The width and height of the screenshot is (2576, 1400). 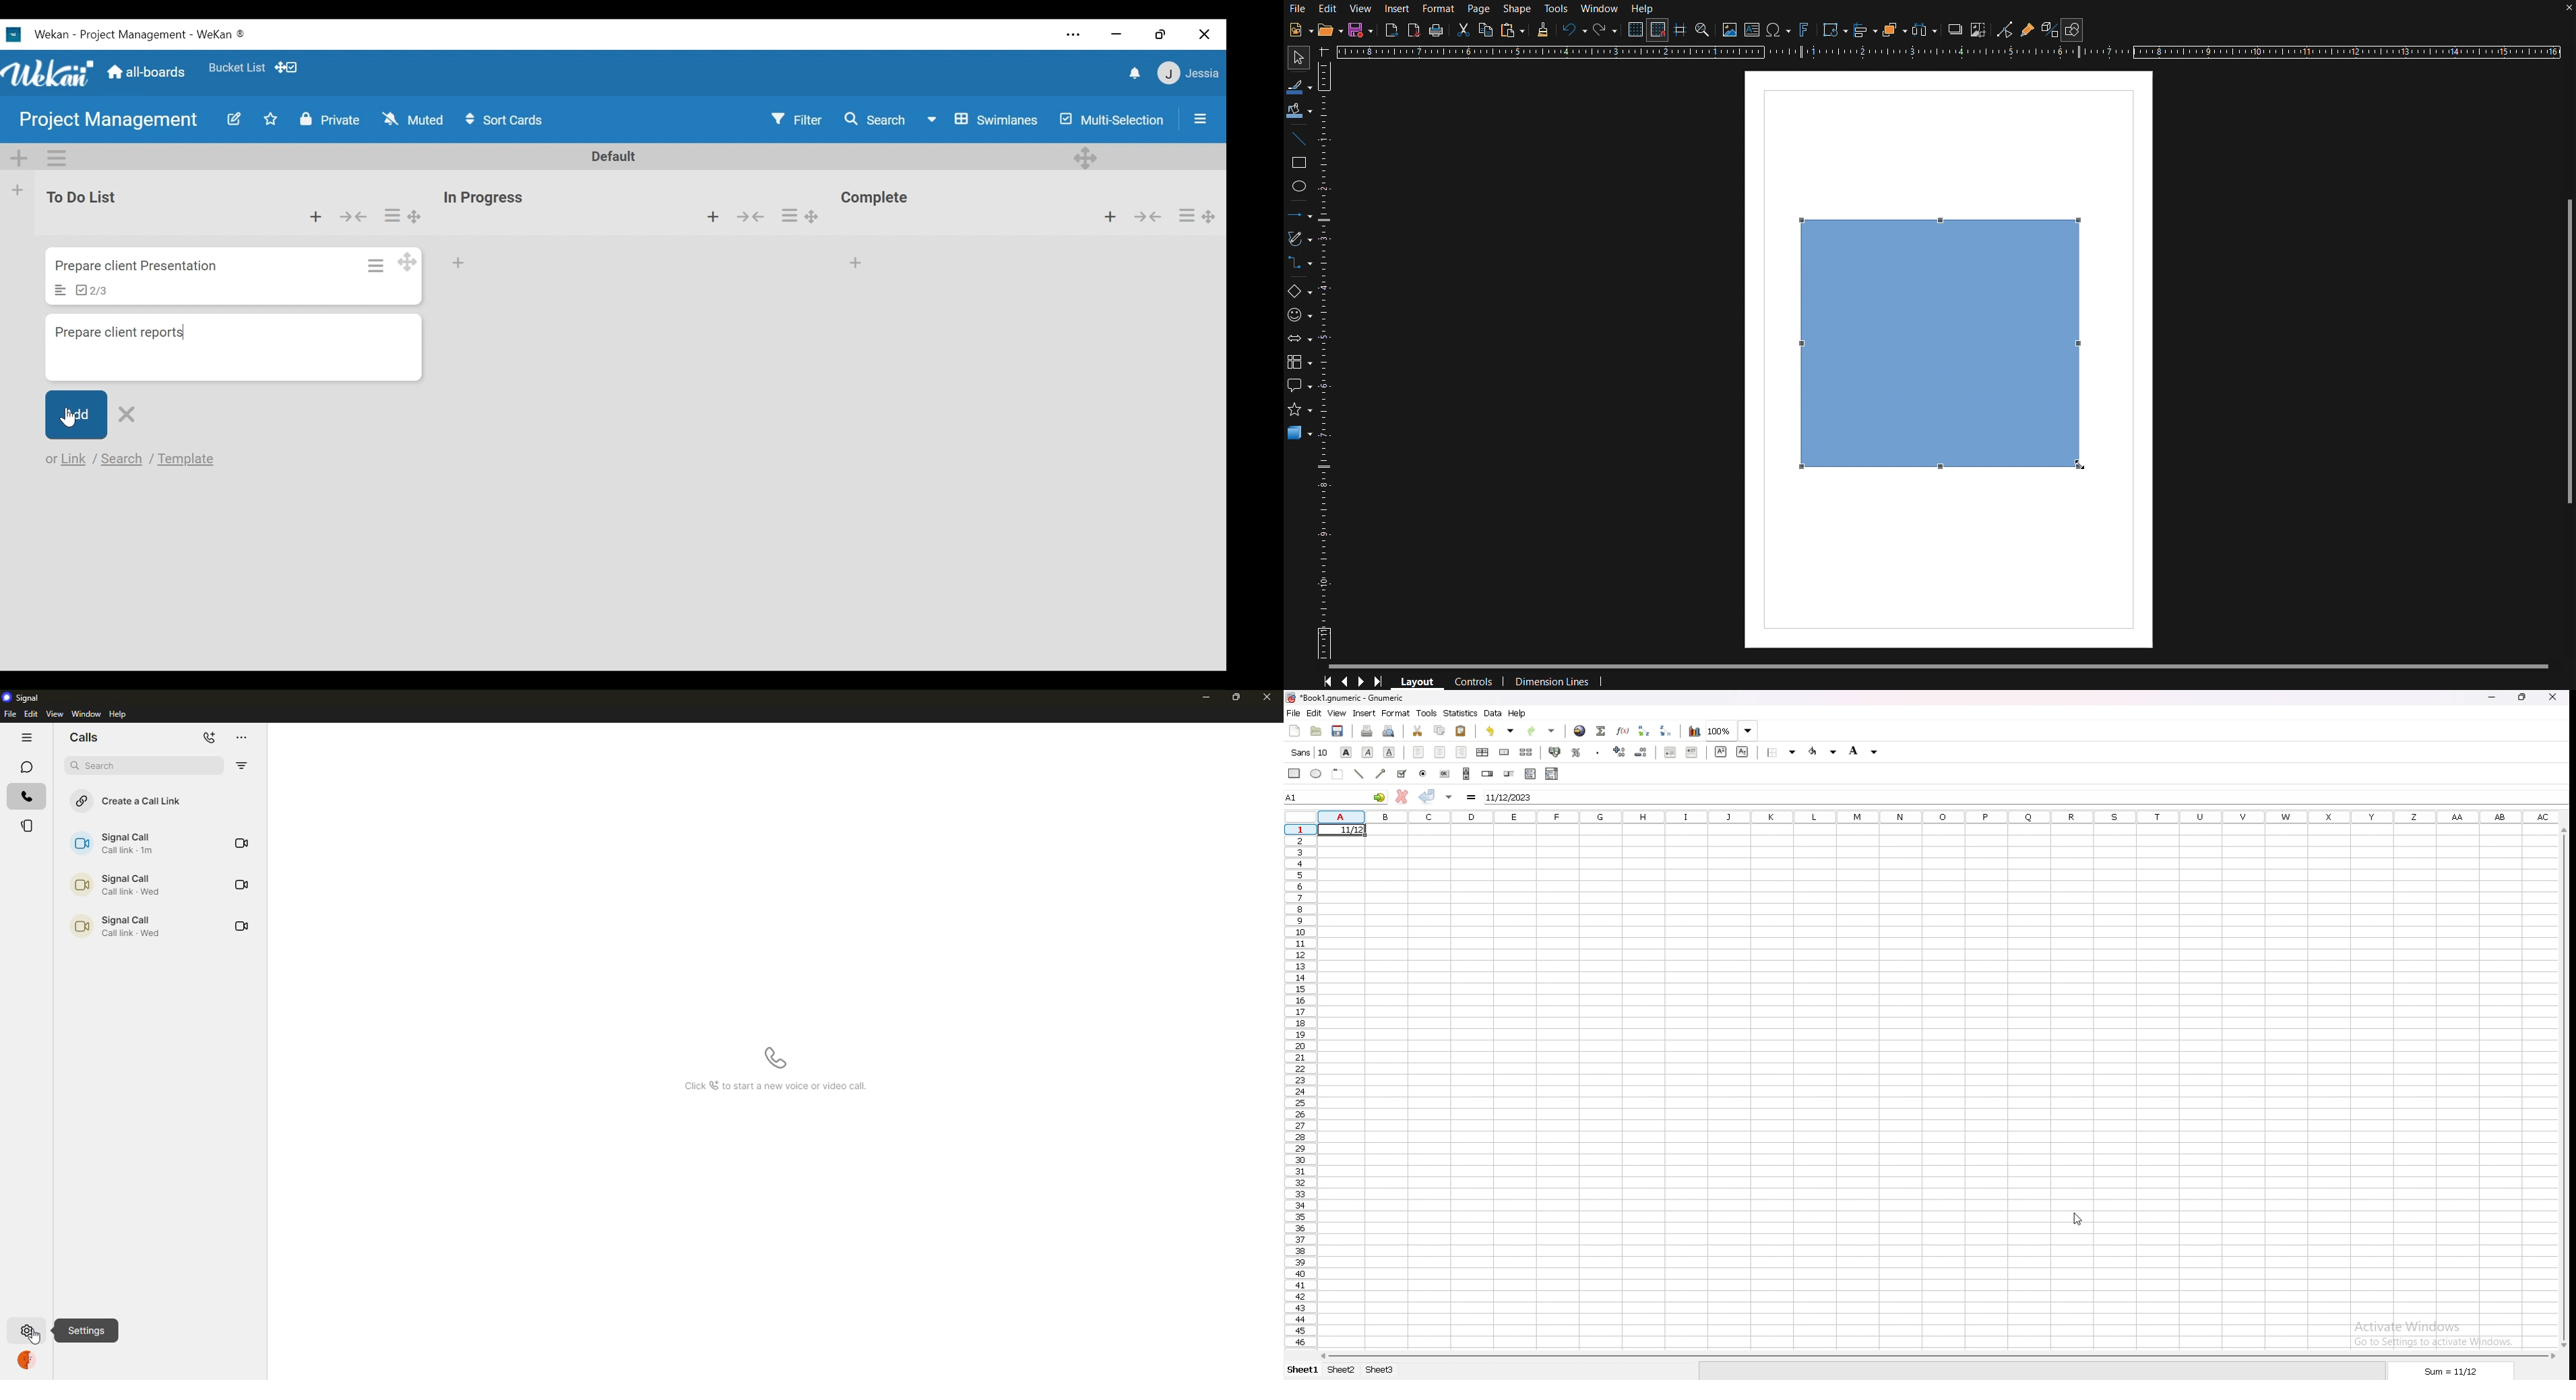 What do you see at coordinates (1441, 730) in the screenshot?
I see `copy` at bounding box center [1441, 730].